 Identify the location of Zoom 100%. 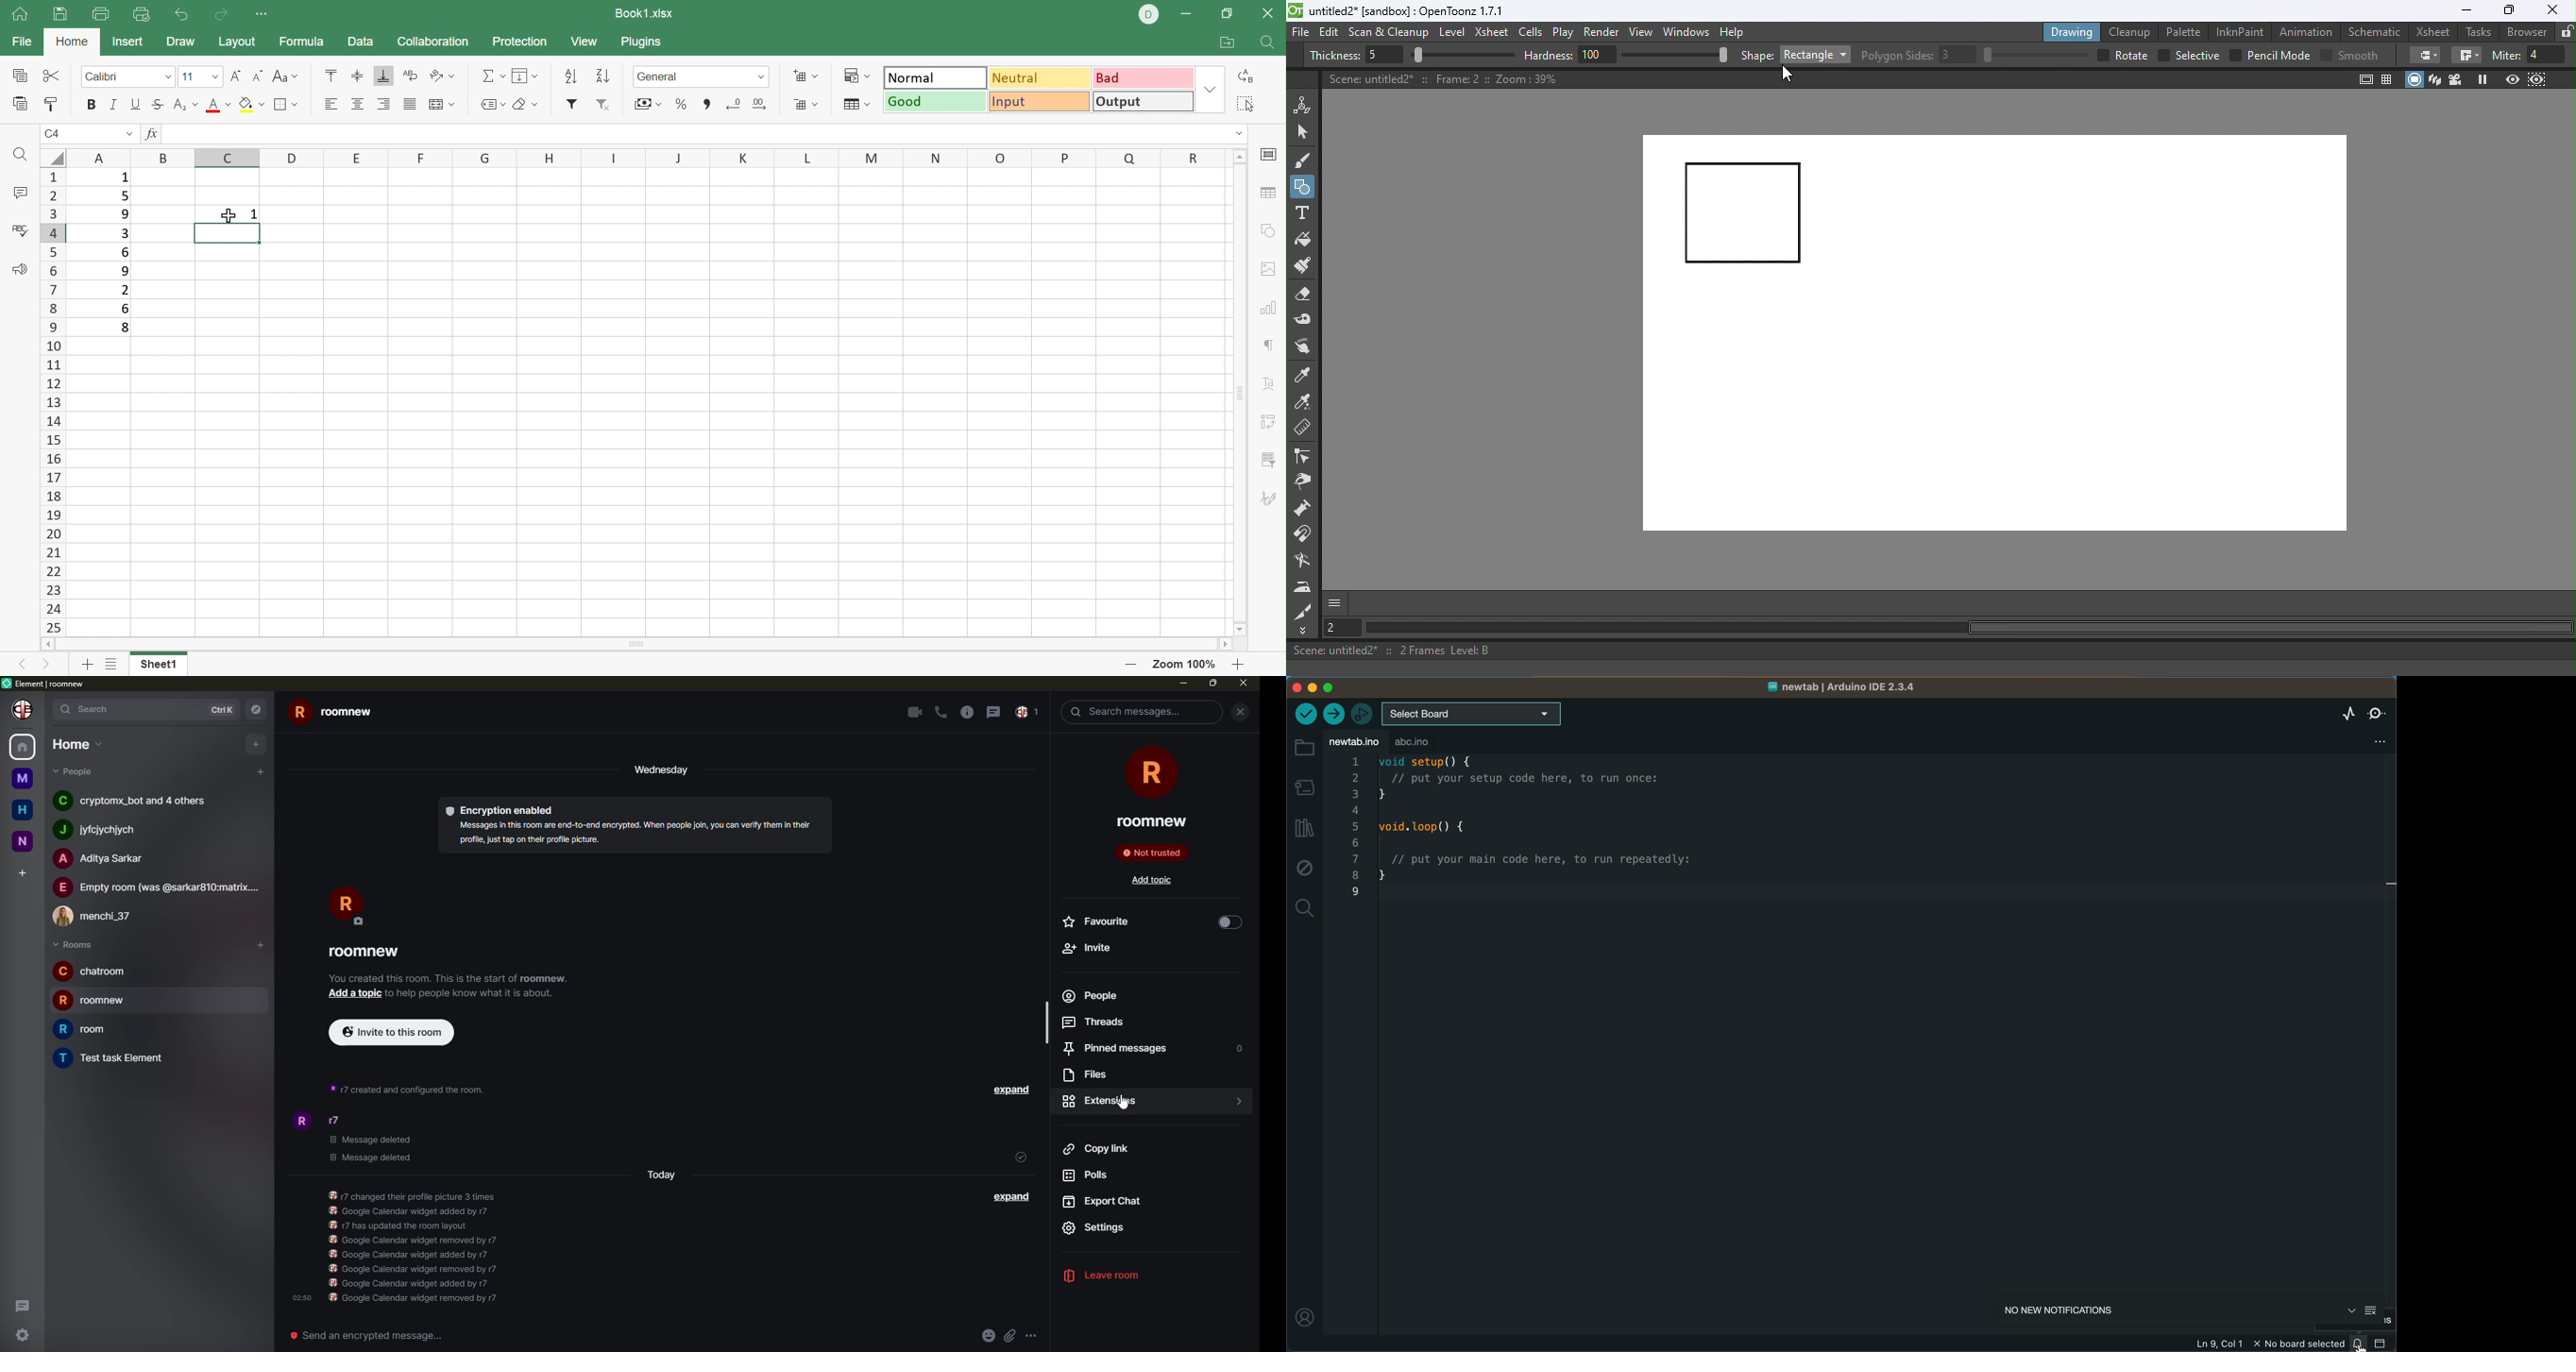
(1183, 663).